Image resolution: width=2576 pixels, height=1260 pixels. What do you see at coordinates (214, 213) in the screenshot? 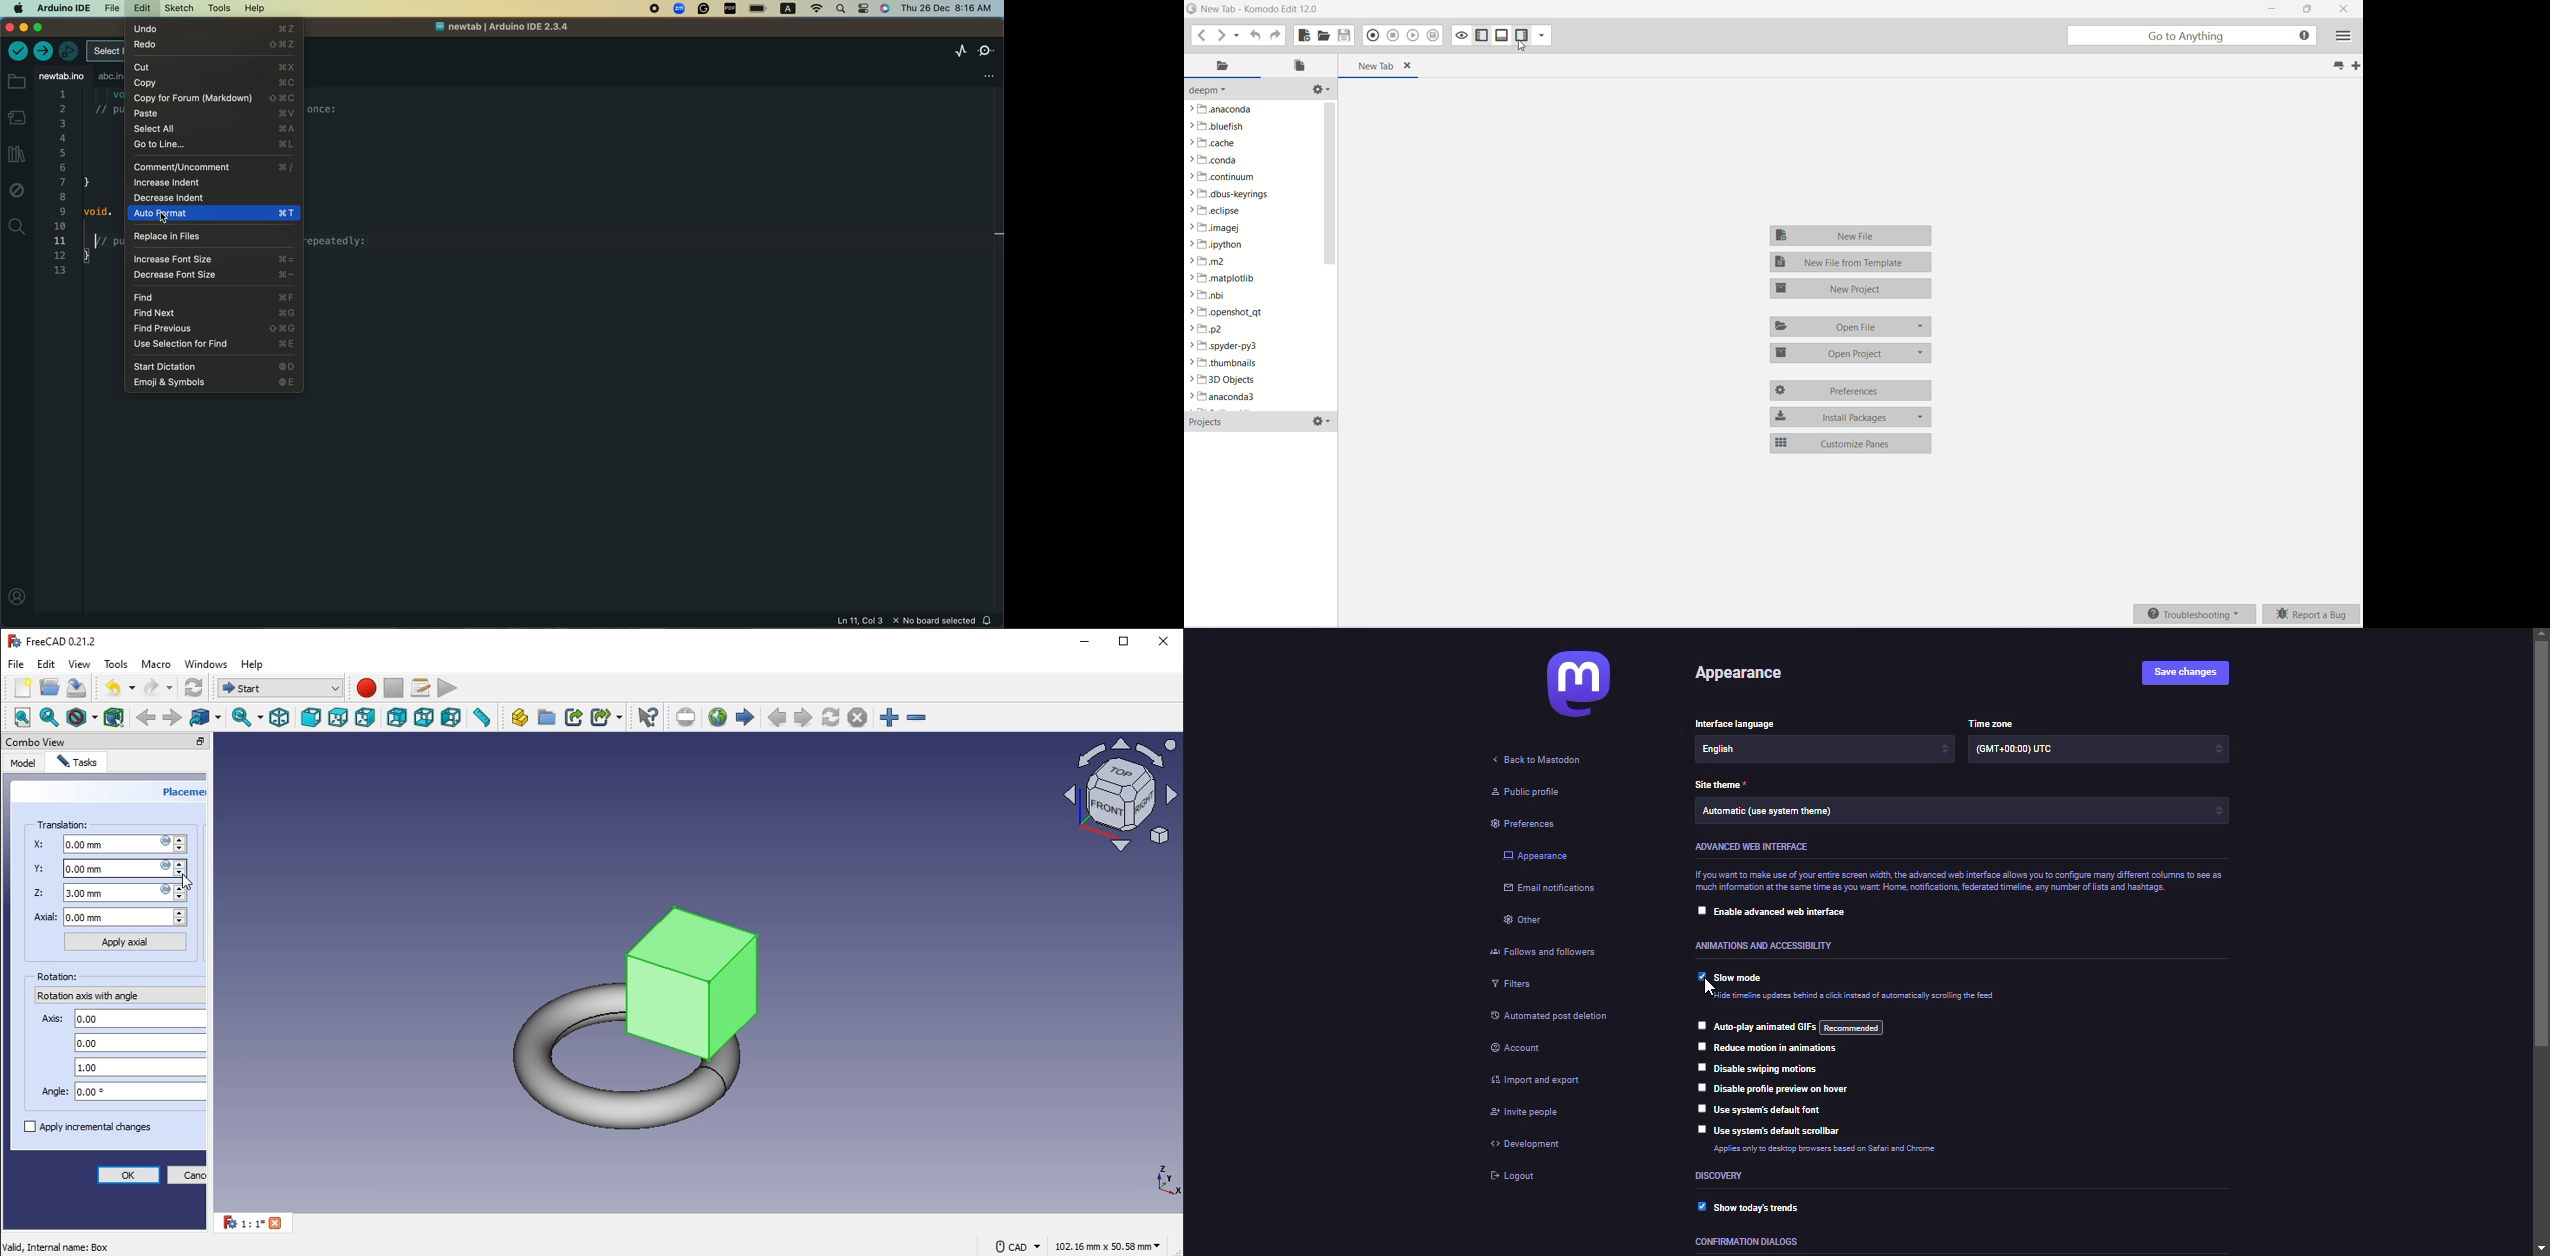
I see `auto format` at bounding box center [214, 213].